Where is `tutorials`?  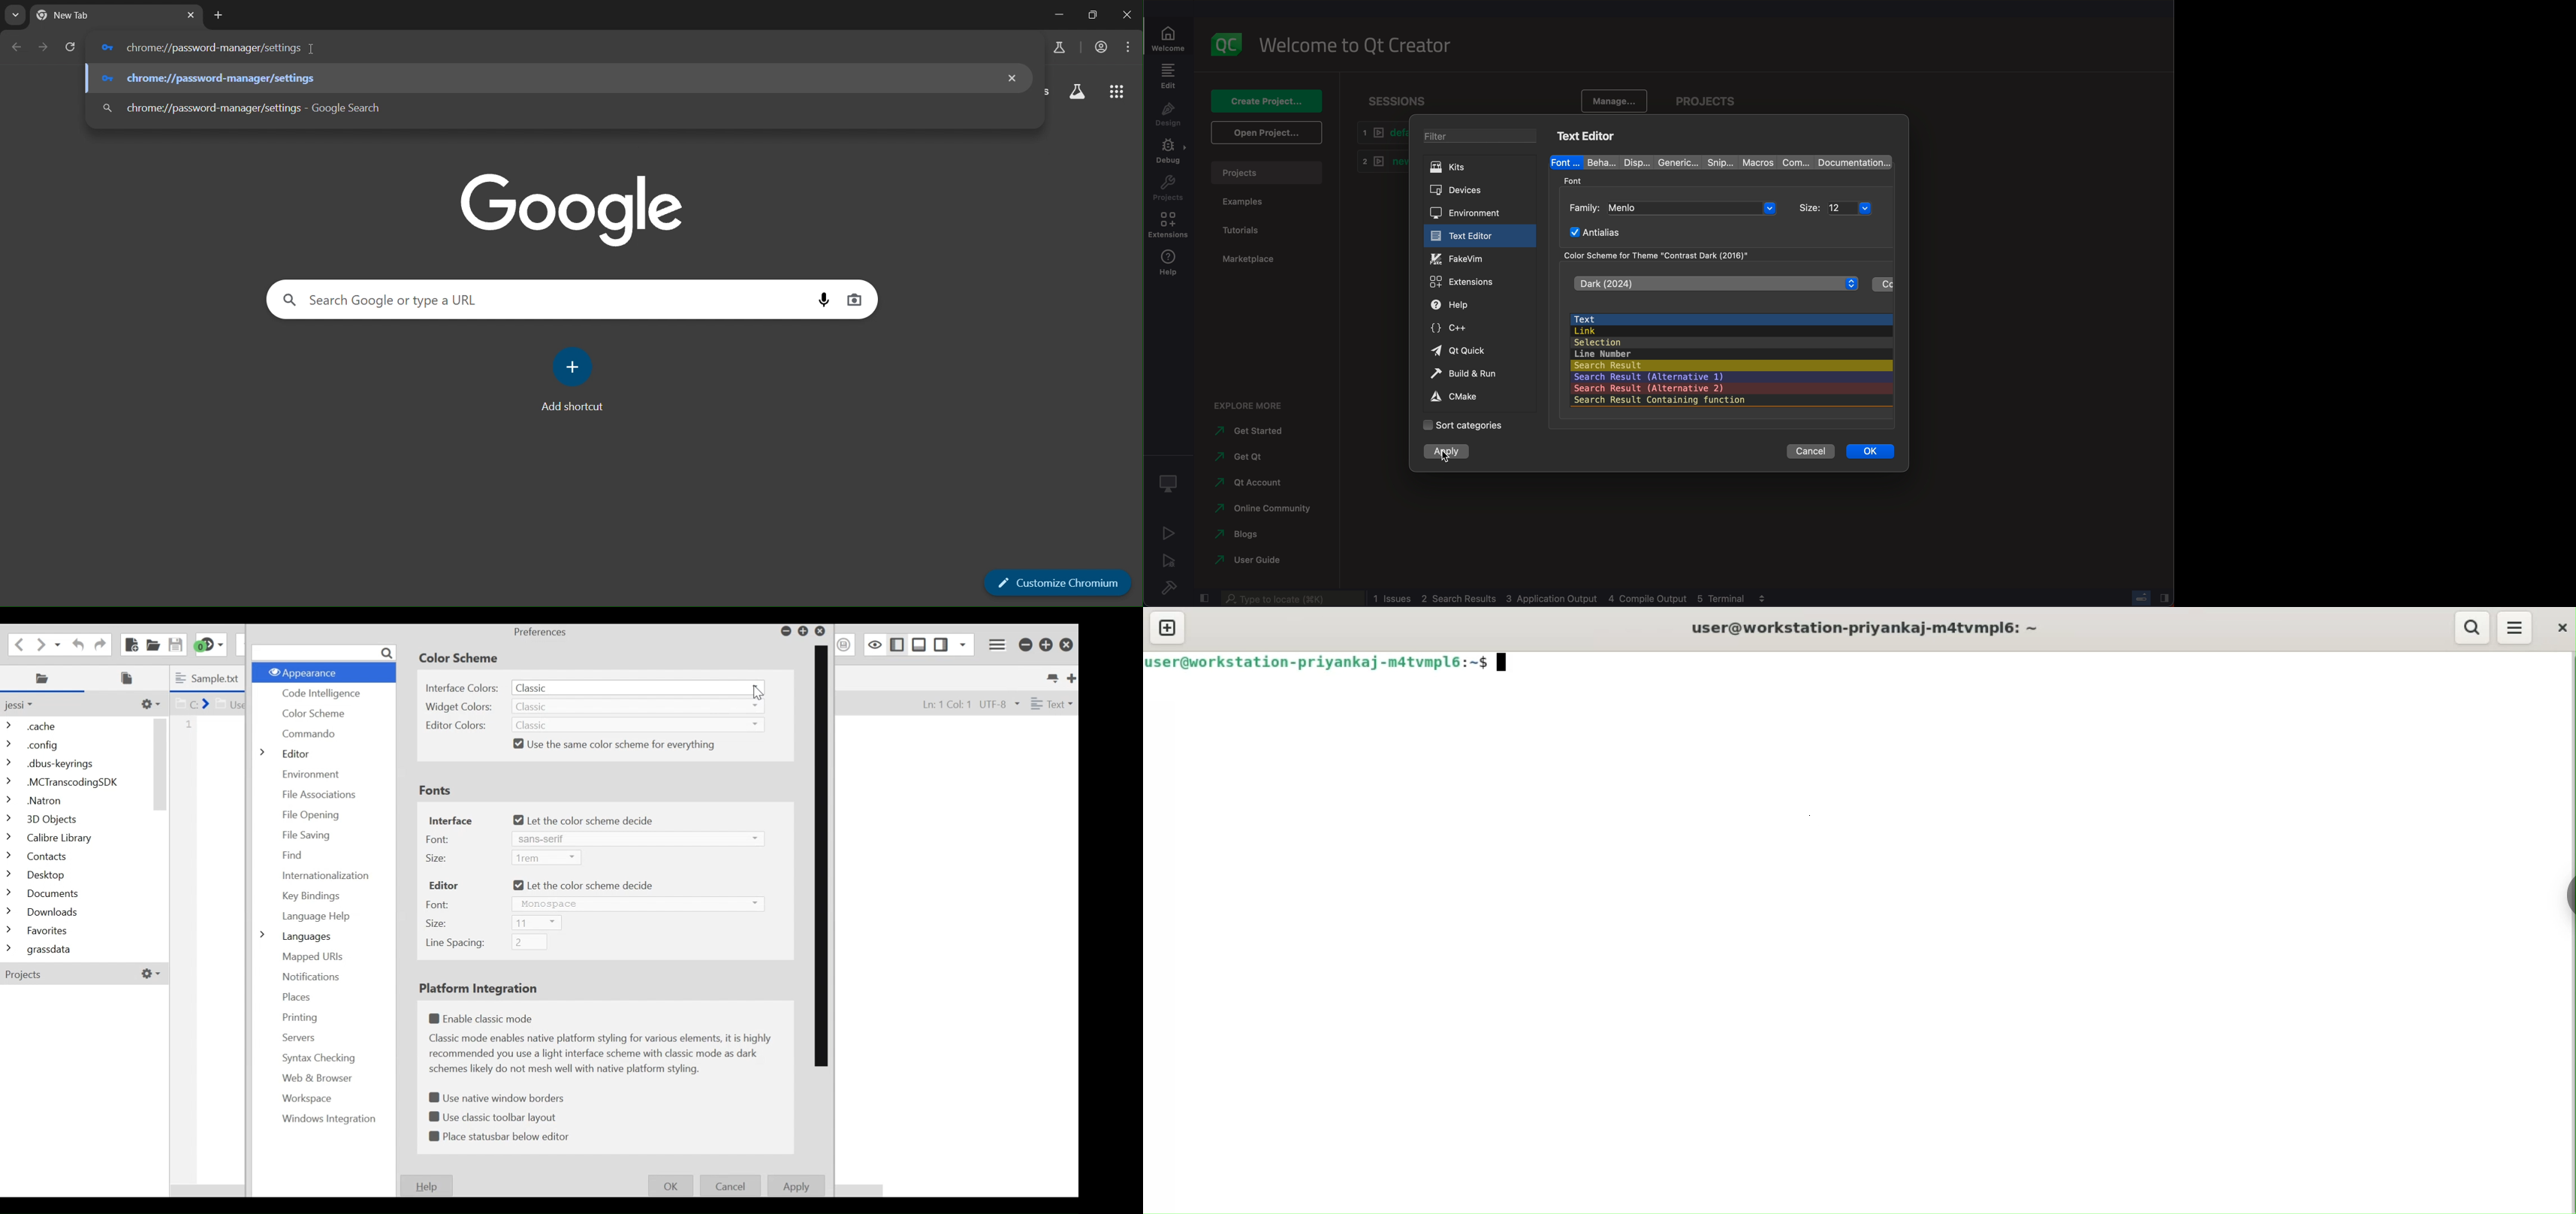 tutorials is located at coordinates (1245, 232).